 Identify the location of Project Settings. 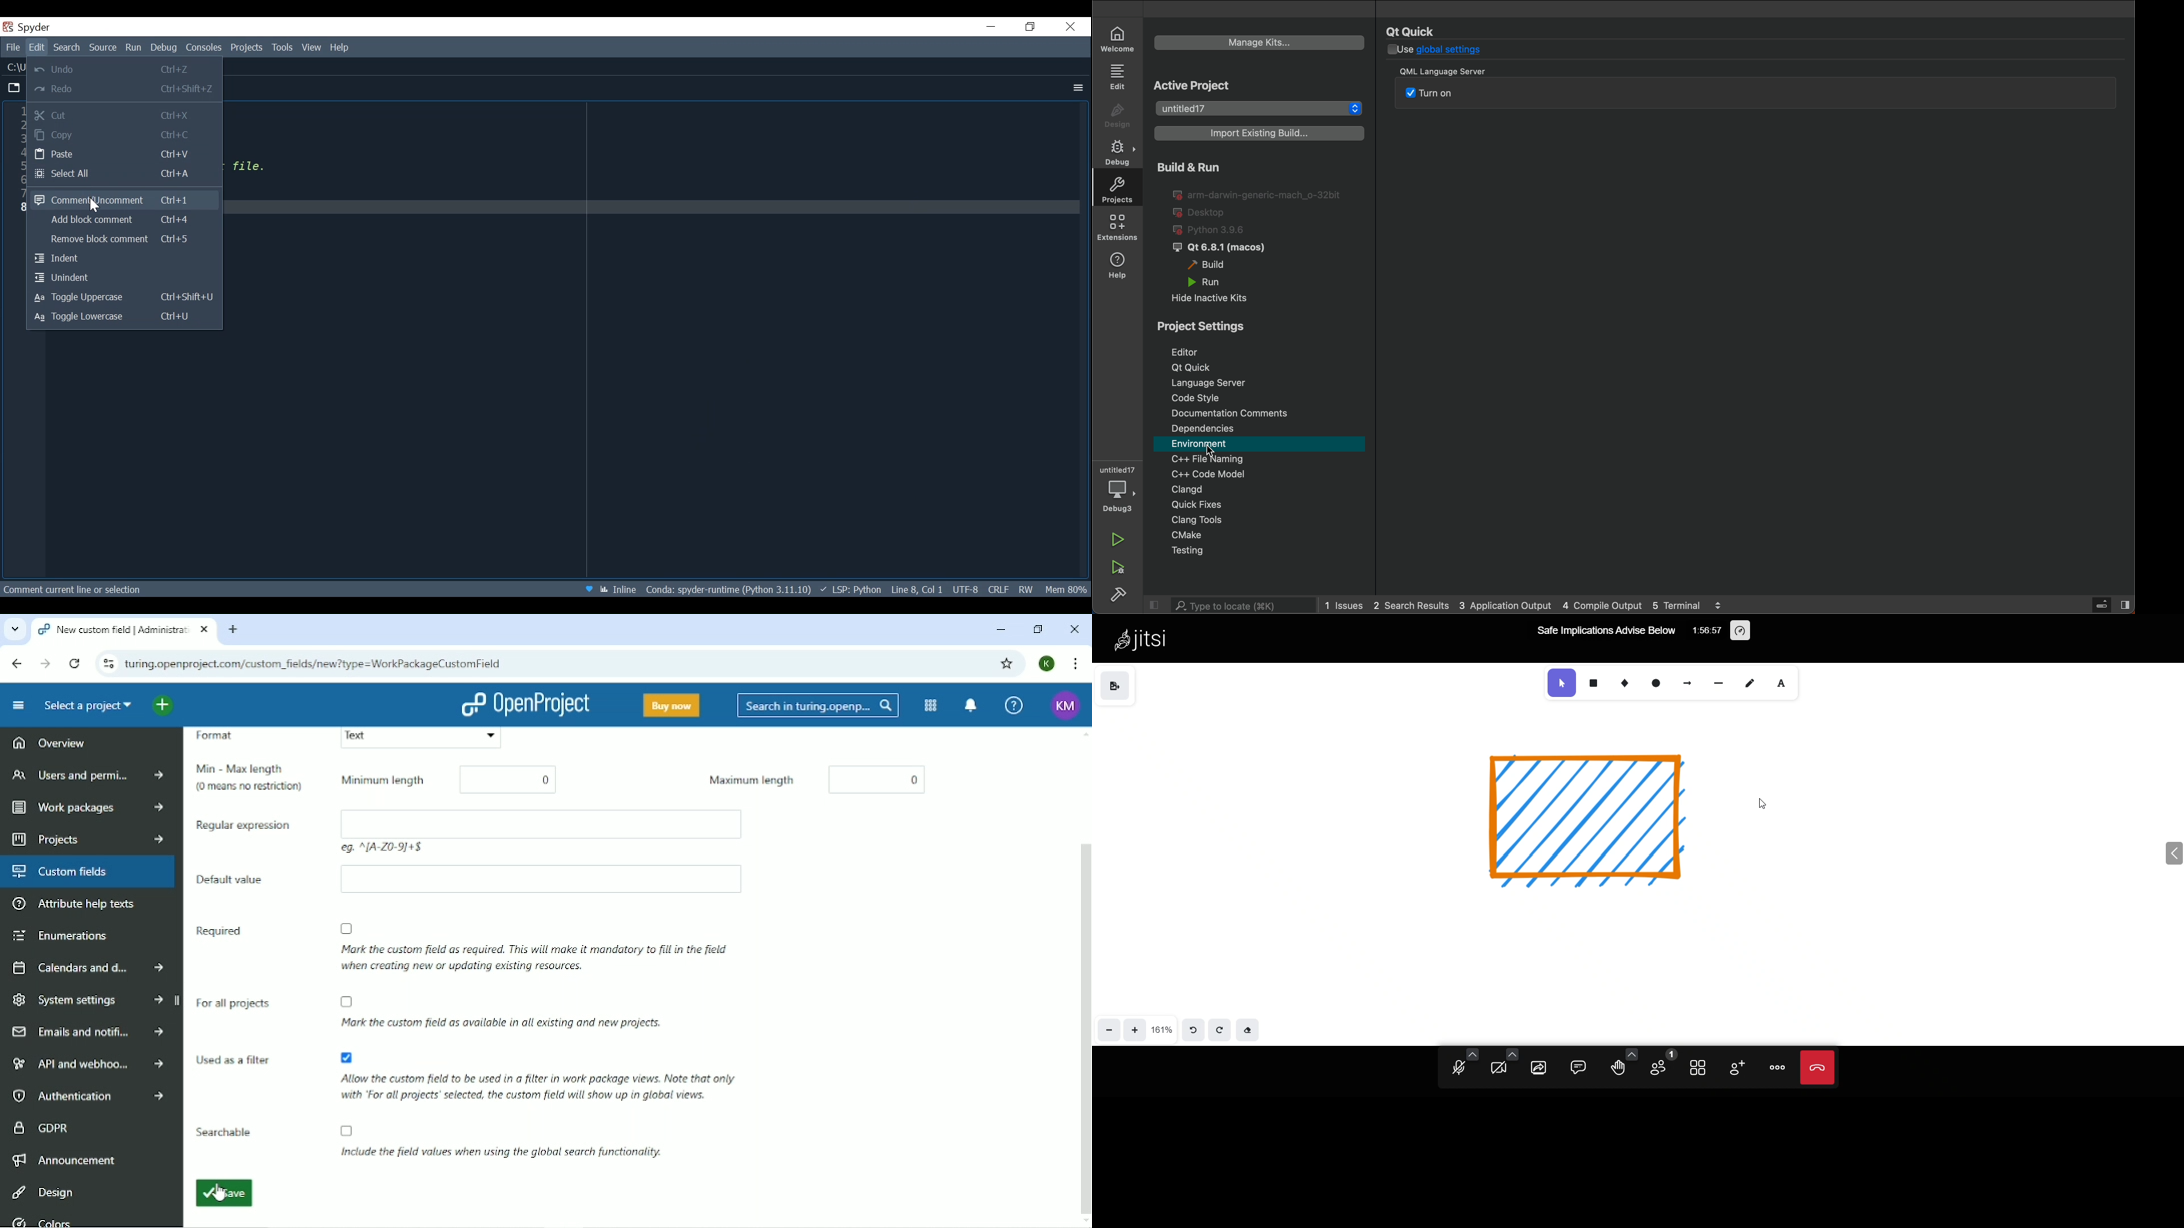
(1255, 324).